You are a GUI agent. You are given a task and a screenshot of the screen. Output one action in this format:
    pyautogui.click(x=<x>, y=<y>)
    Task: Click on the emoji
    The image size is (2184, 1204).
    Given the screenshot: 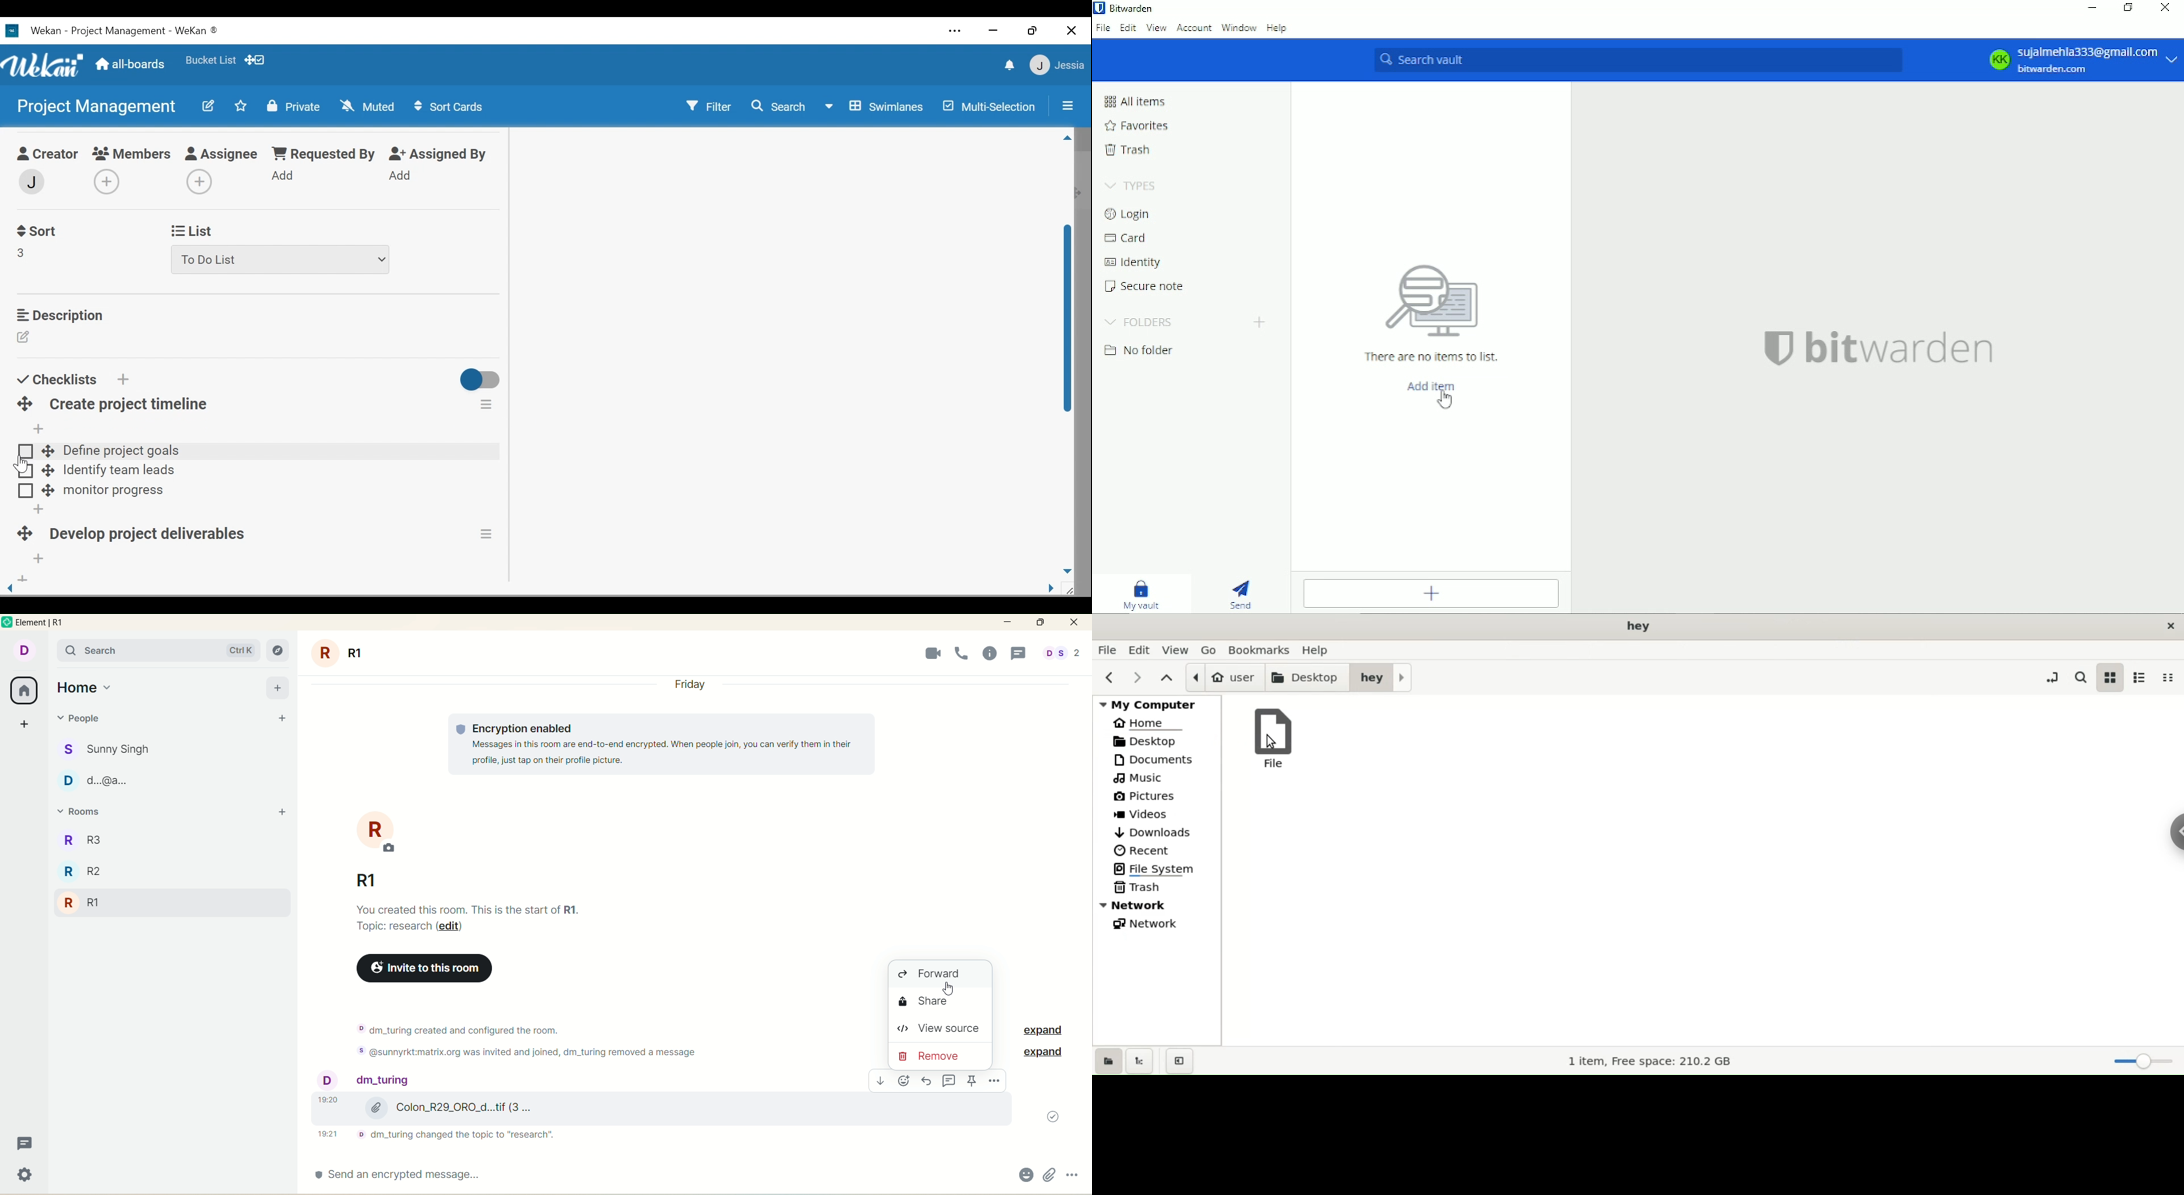 What is the action you would take?
    pyautogui.click(x=1024, y=1176)
    